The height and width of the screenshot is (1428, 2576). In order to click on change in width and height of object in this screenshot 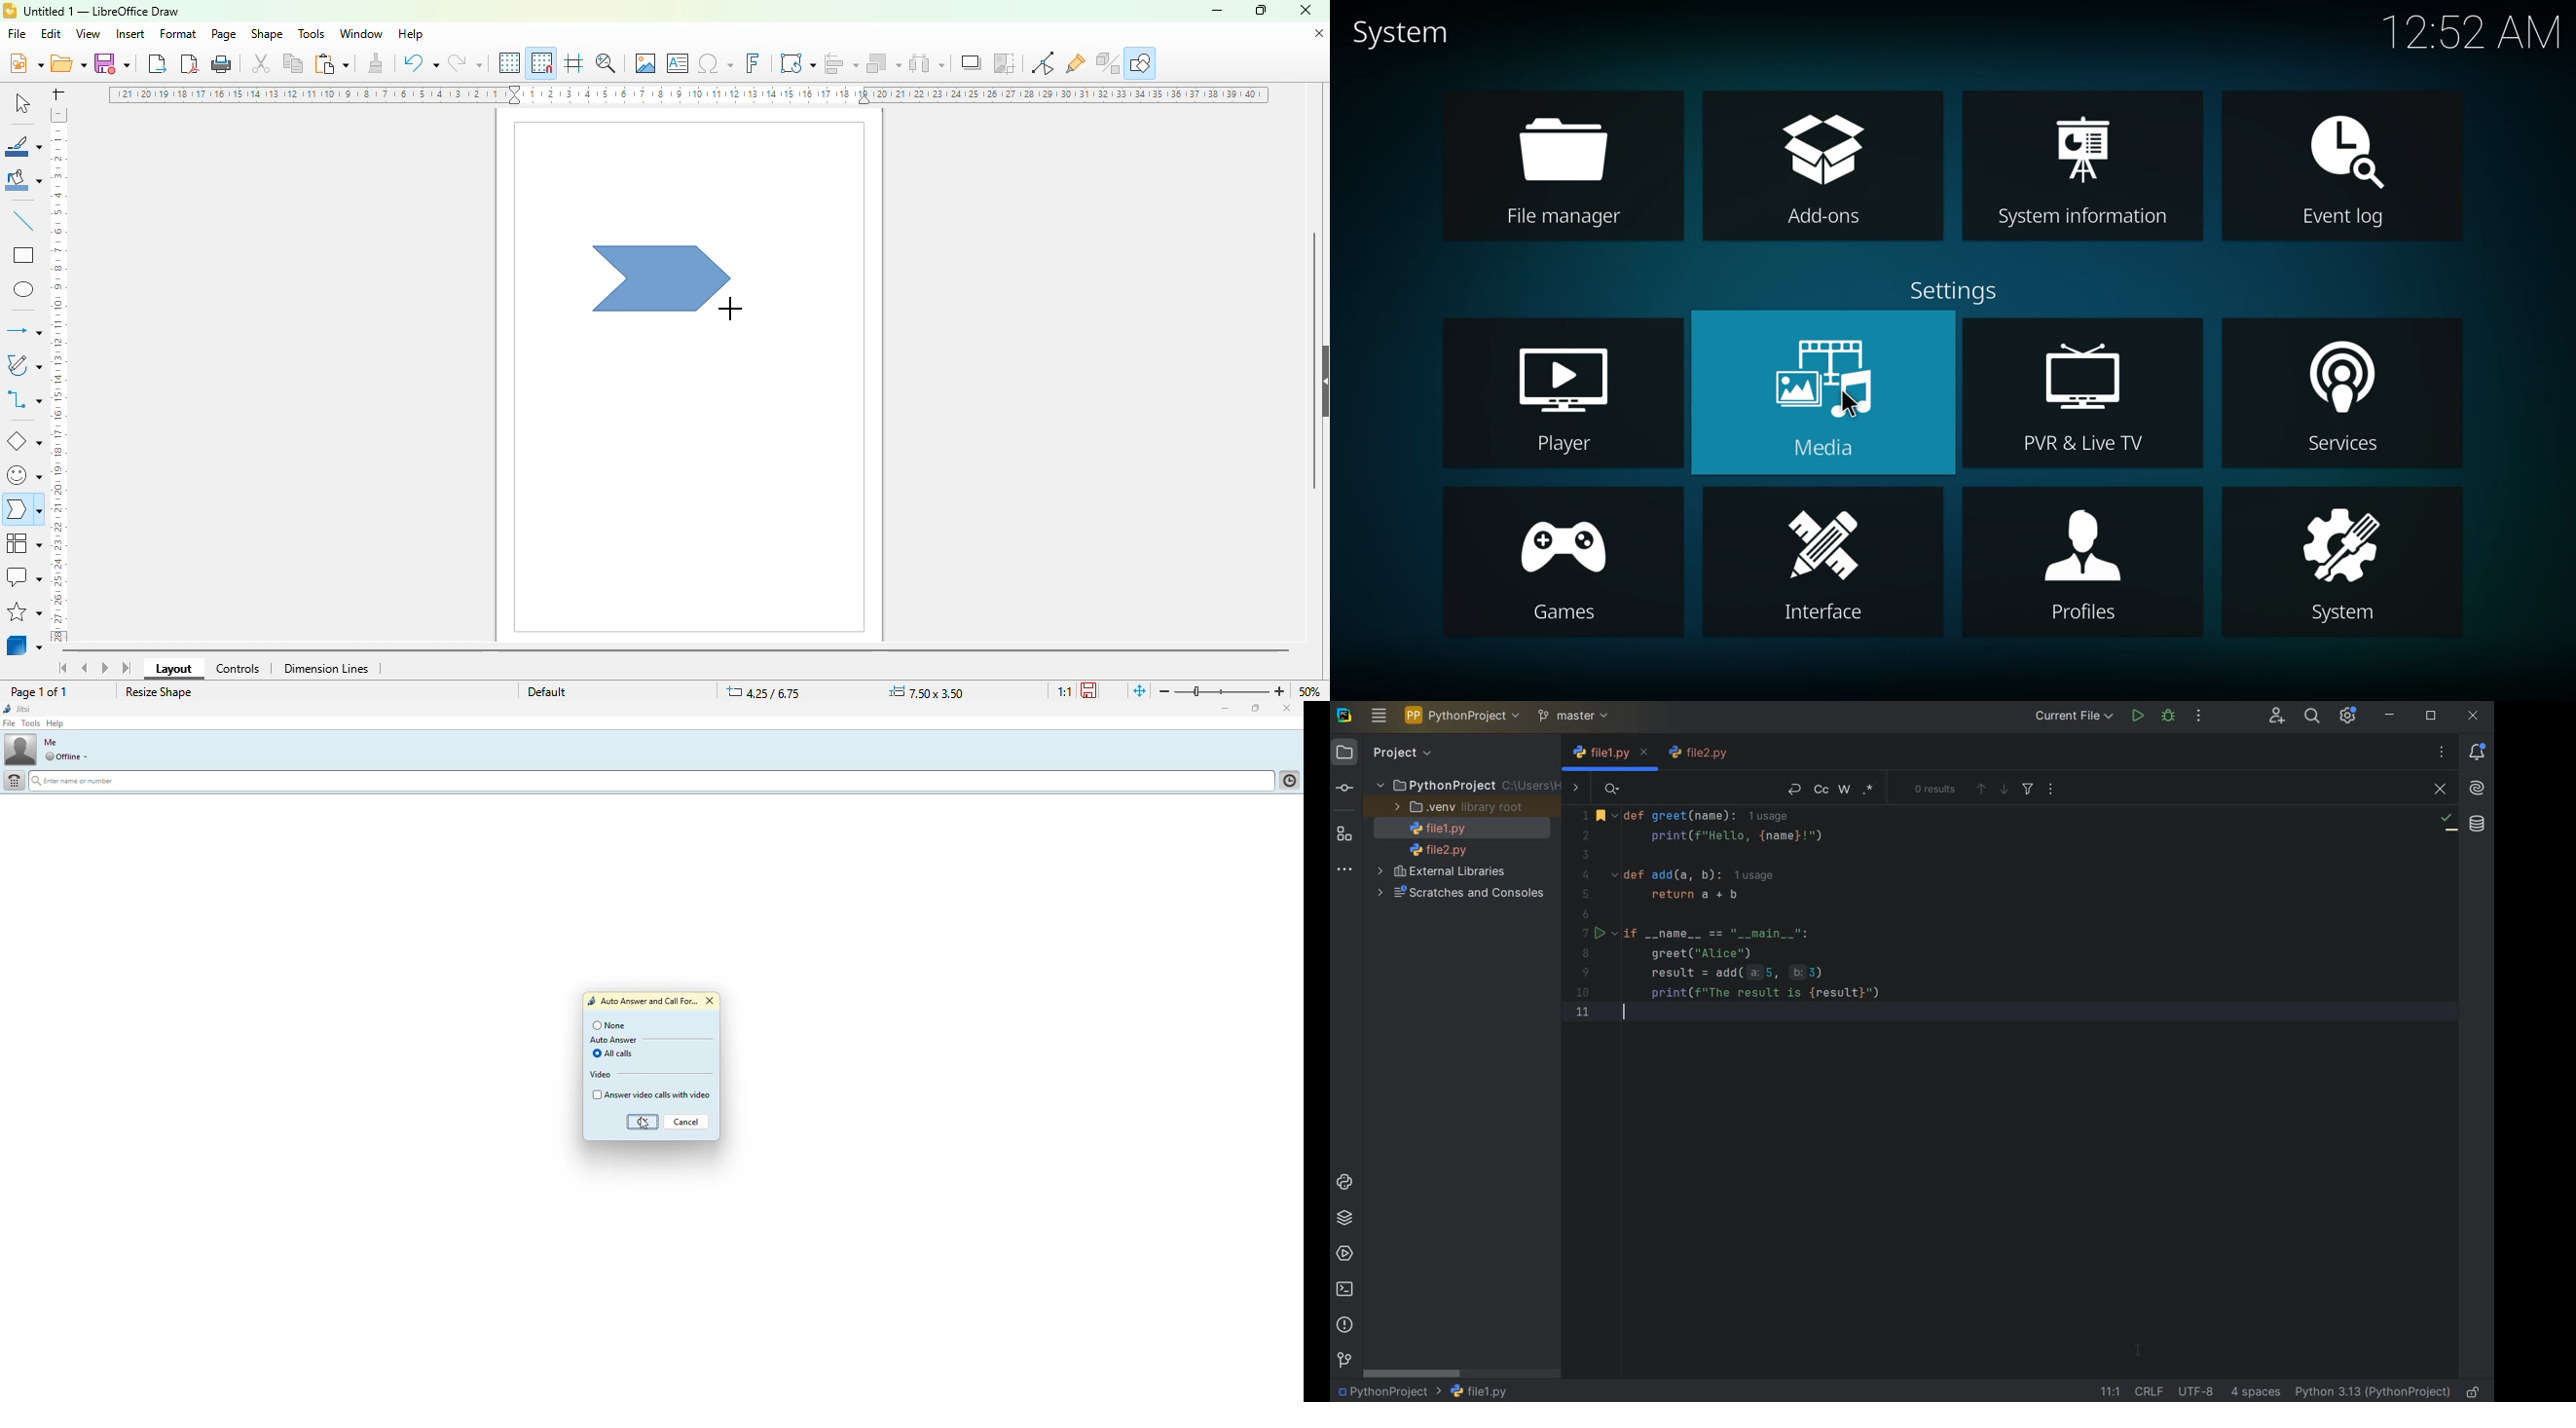, I will do `click(926, 692)`.